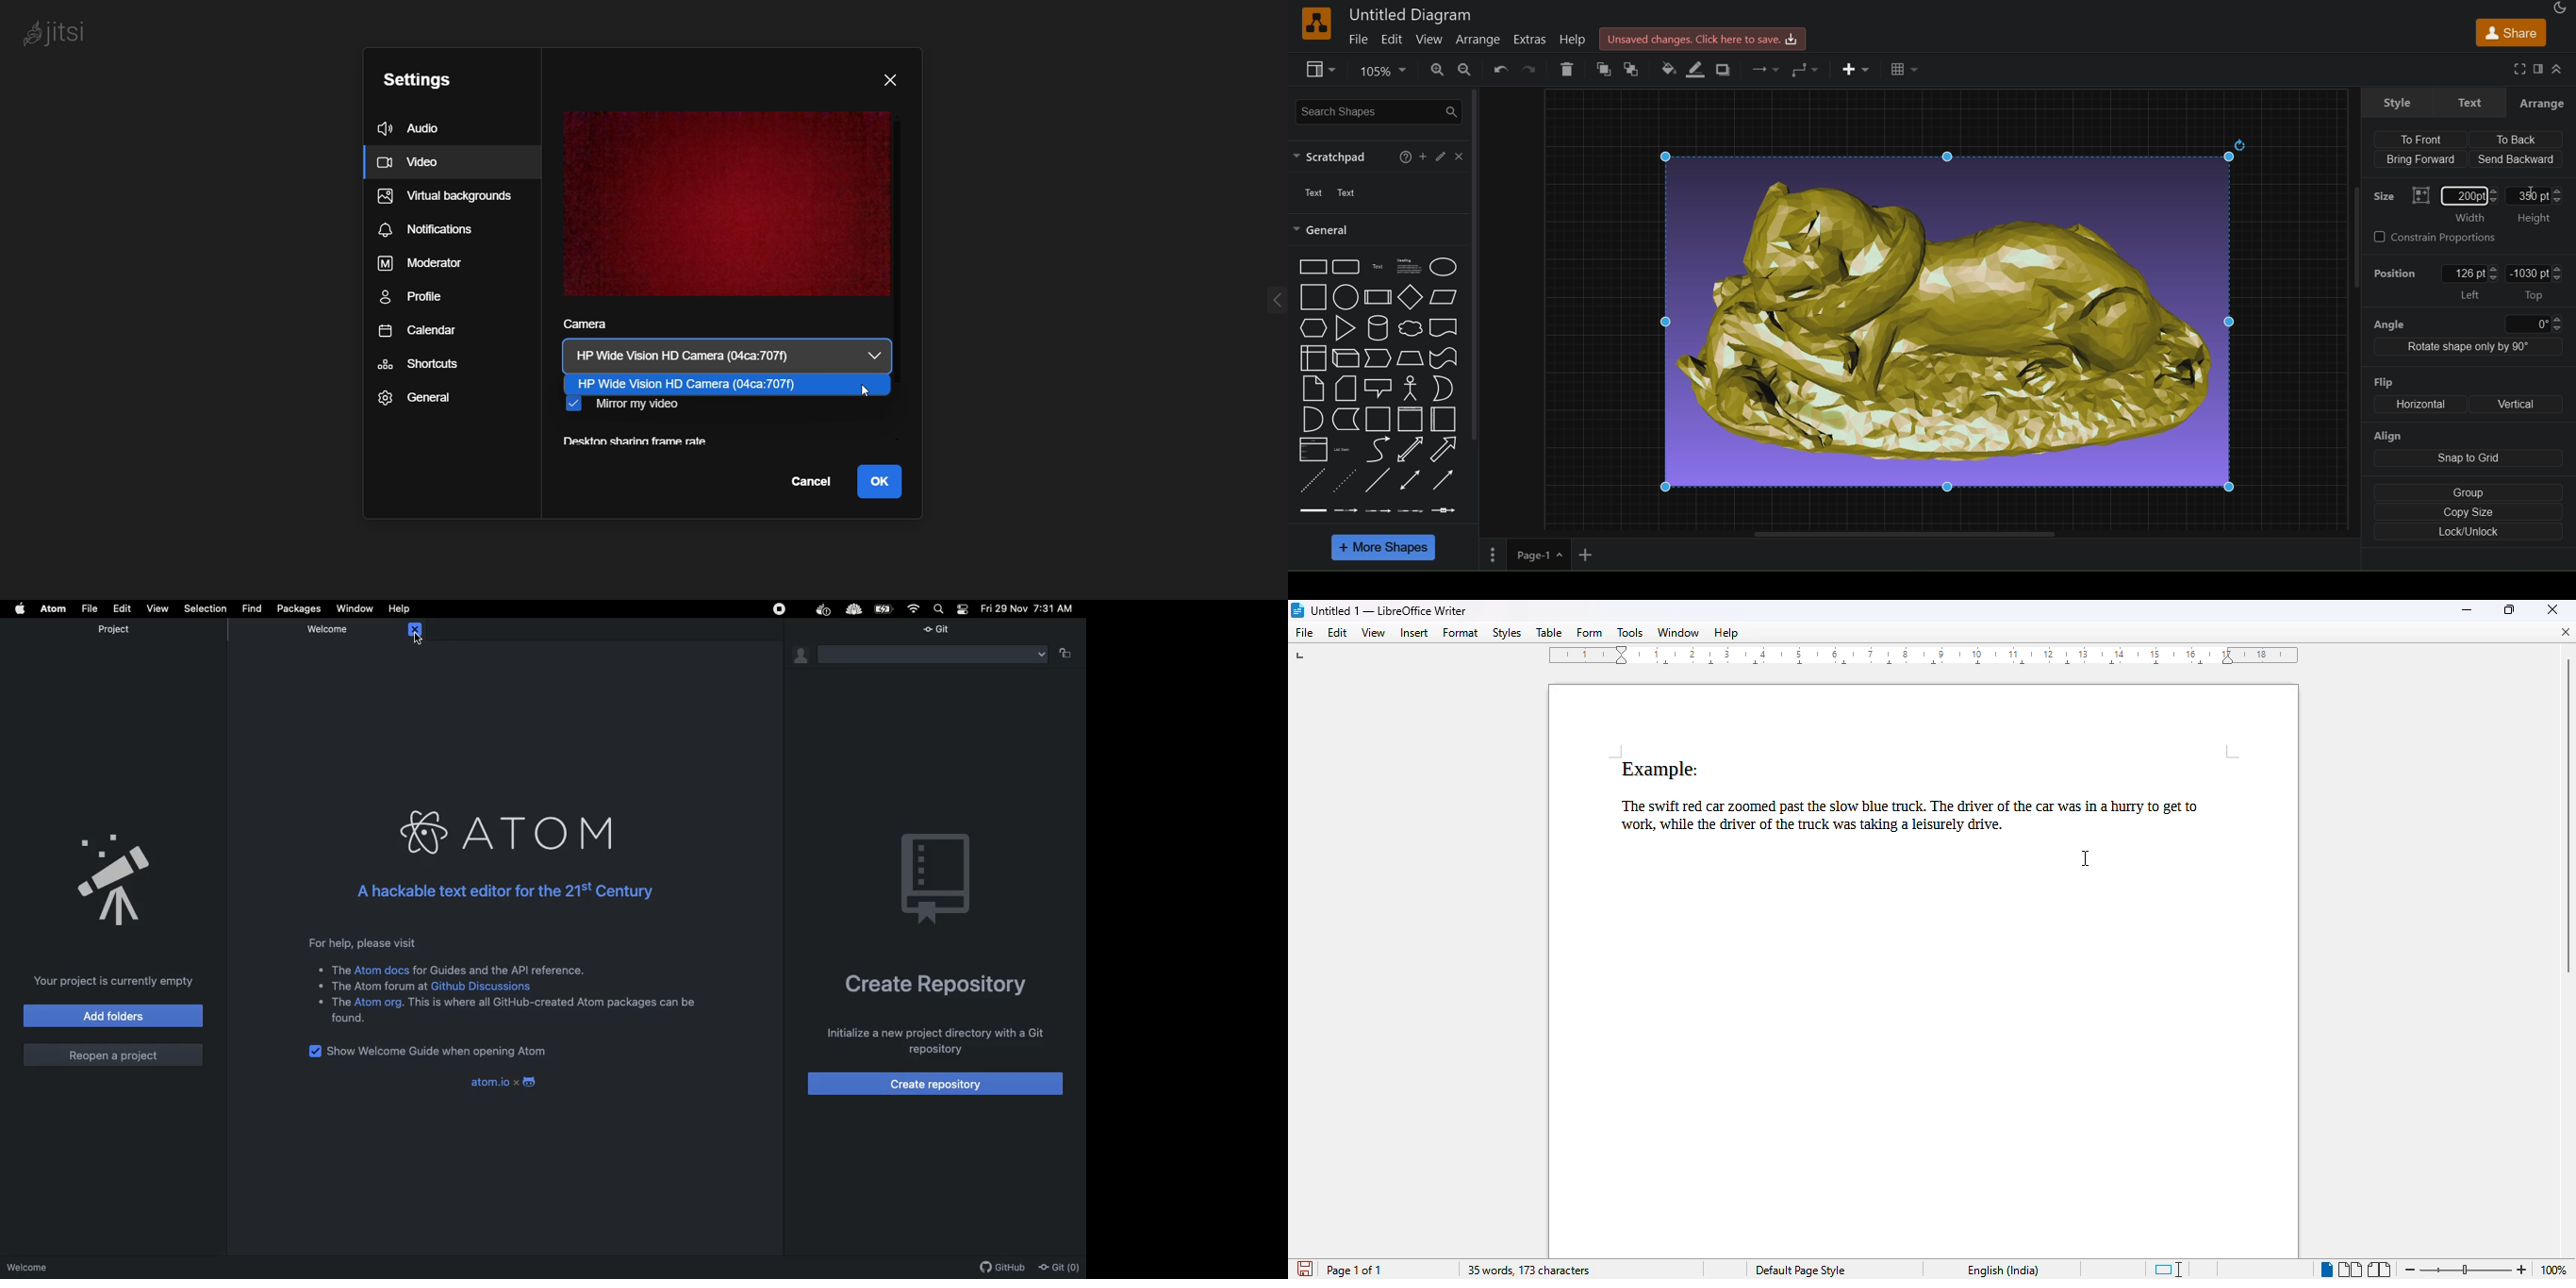  I want to click on Vertical, so click(2521, 403).